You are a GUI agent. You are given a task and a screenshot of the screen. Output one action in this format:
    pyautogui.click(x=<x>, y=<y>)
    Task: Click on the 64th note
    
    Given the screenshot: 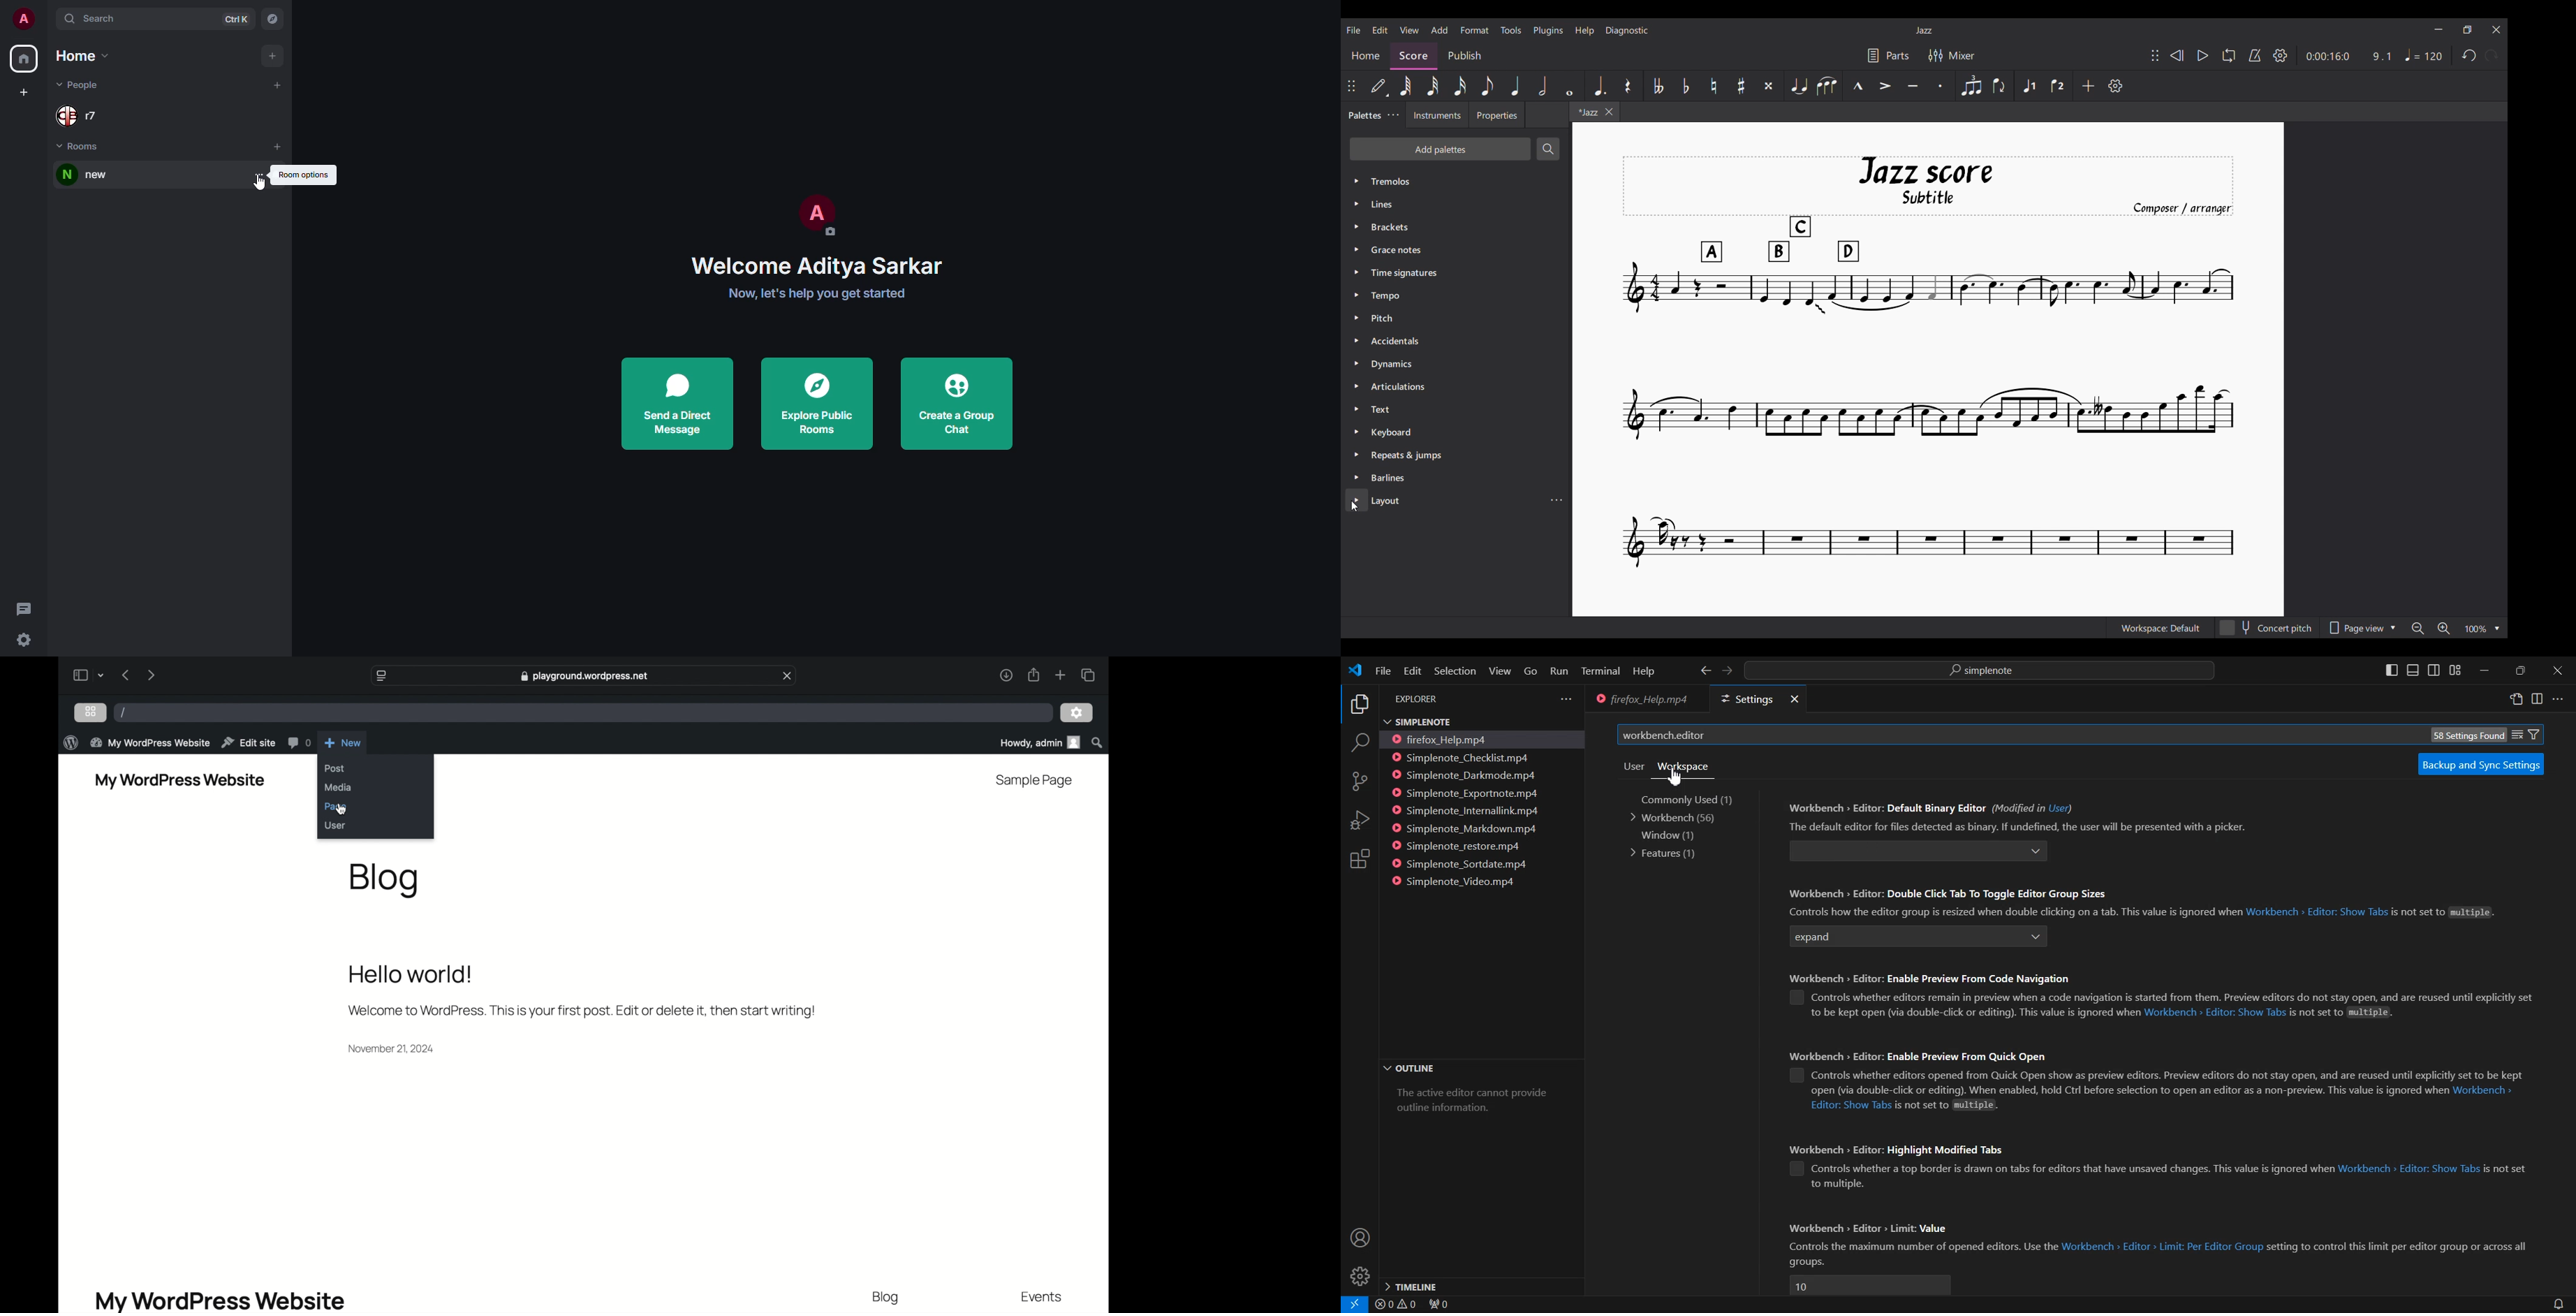 What is the action you would take?
    pyautogui.click(x=1407, y=86)
    